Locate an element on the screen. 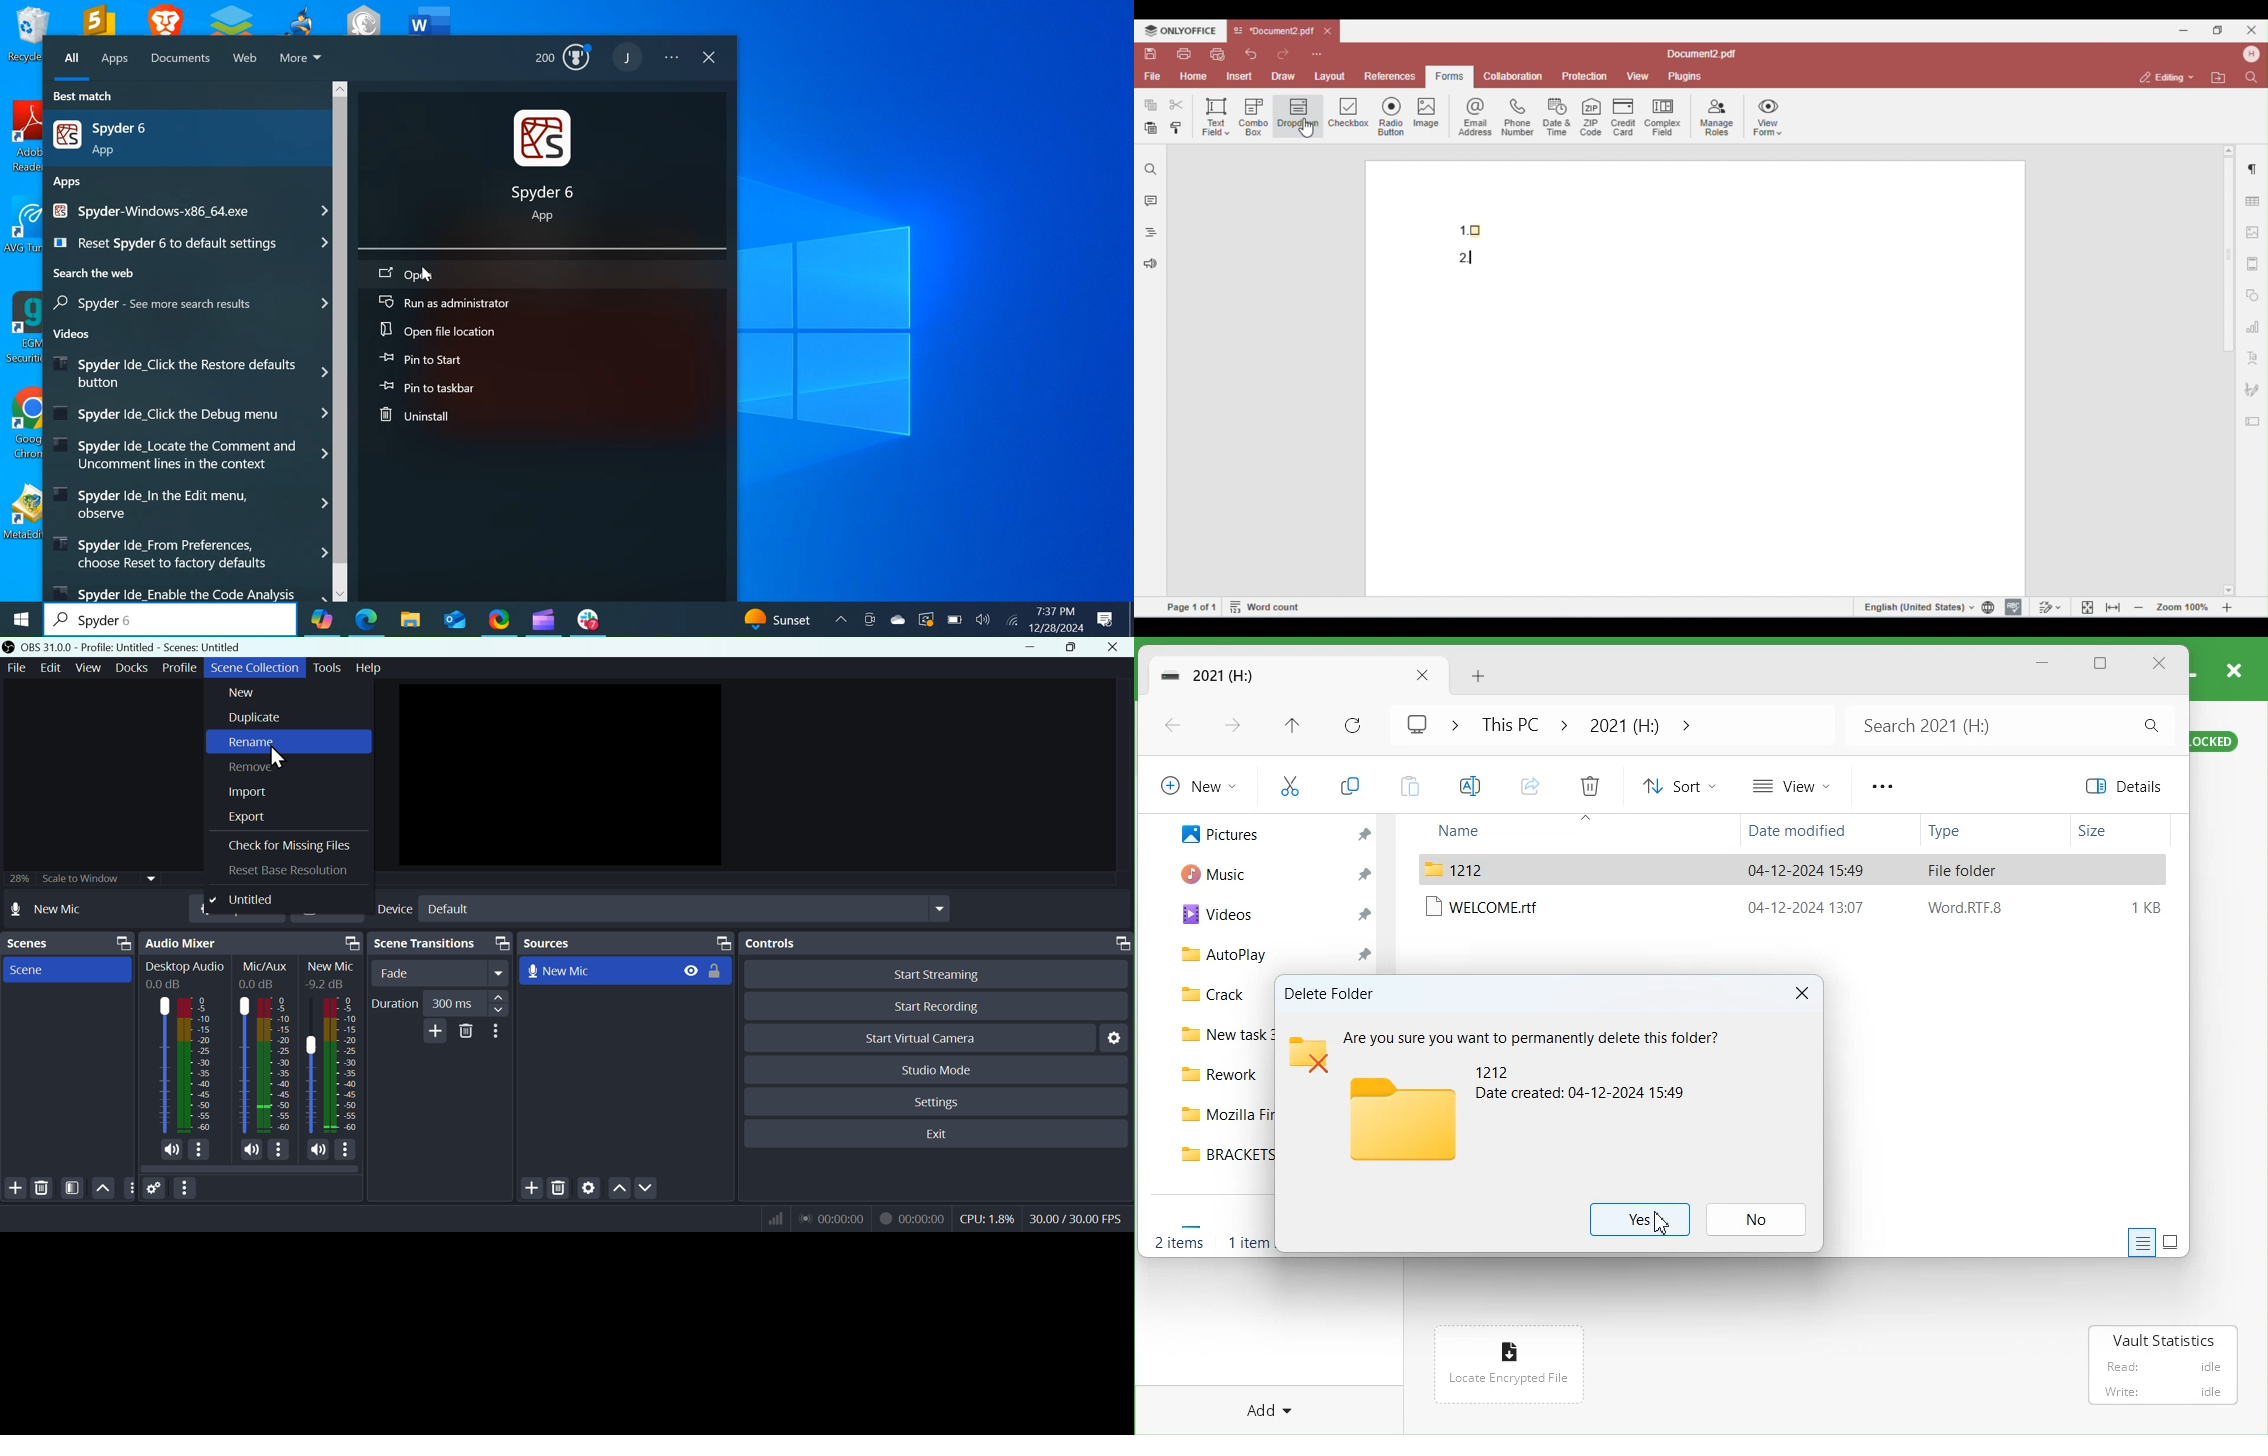  Reset Spyder  is located at coordinates (187, 243).